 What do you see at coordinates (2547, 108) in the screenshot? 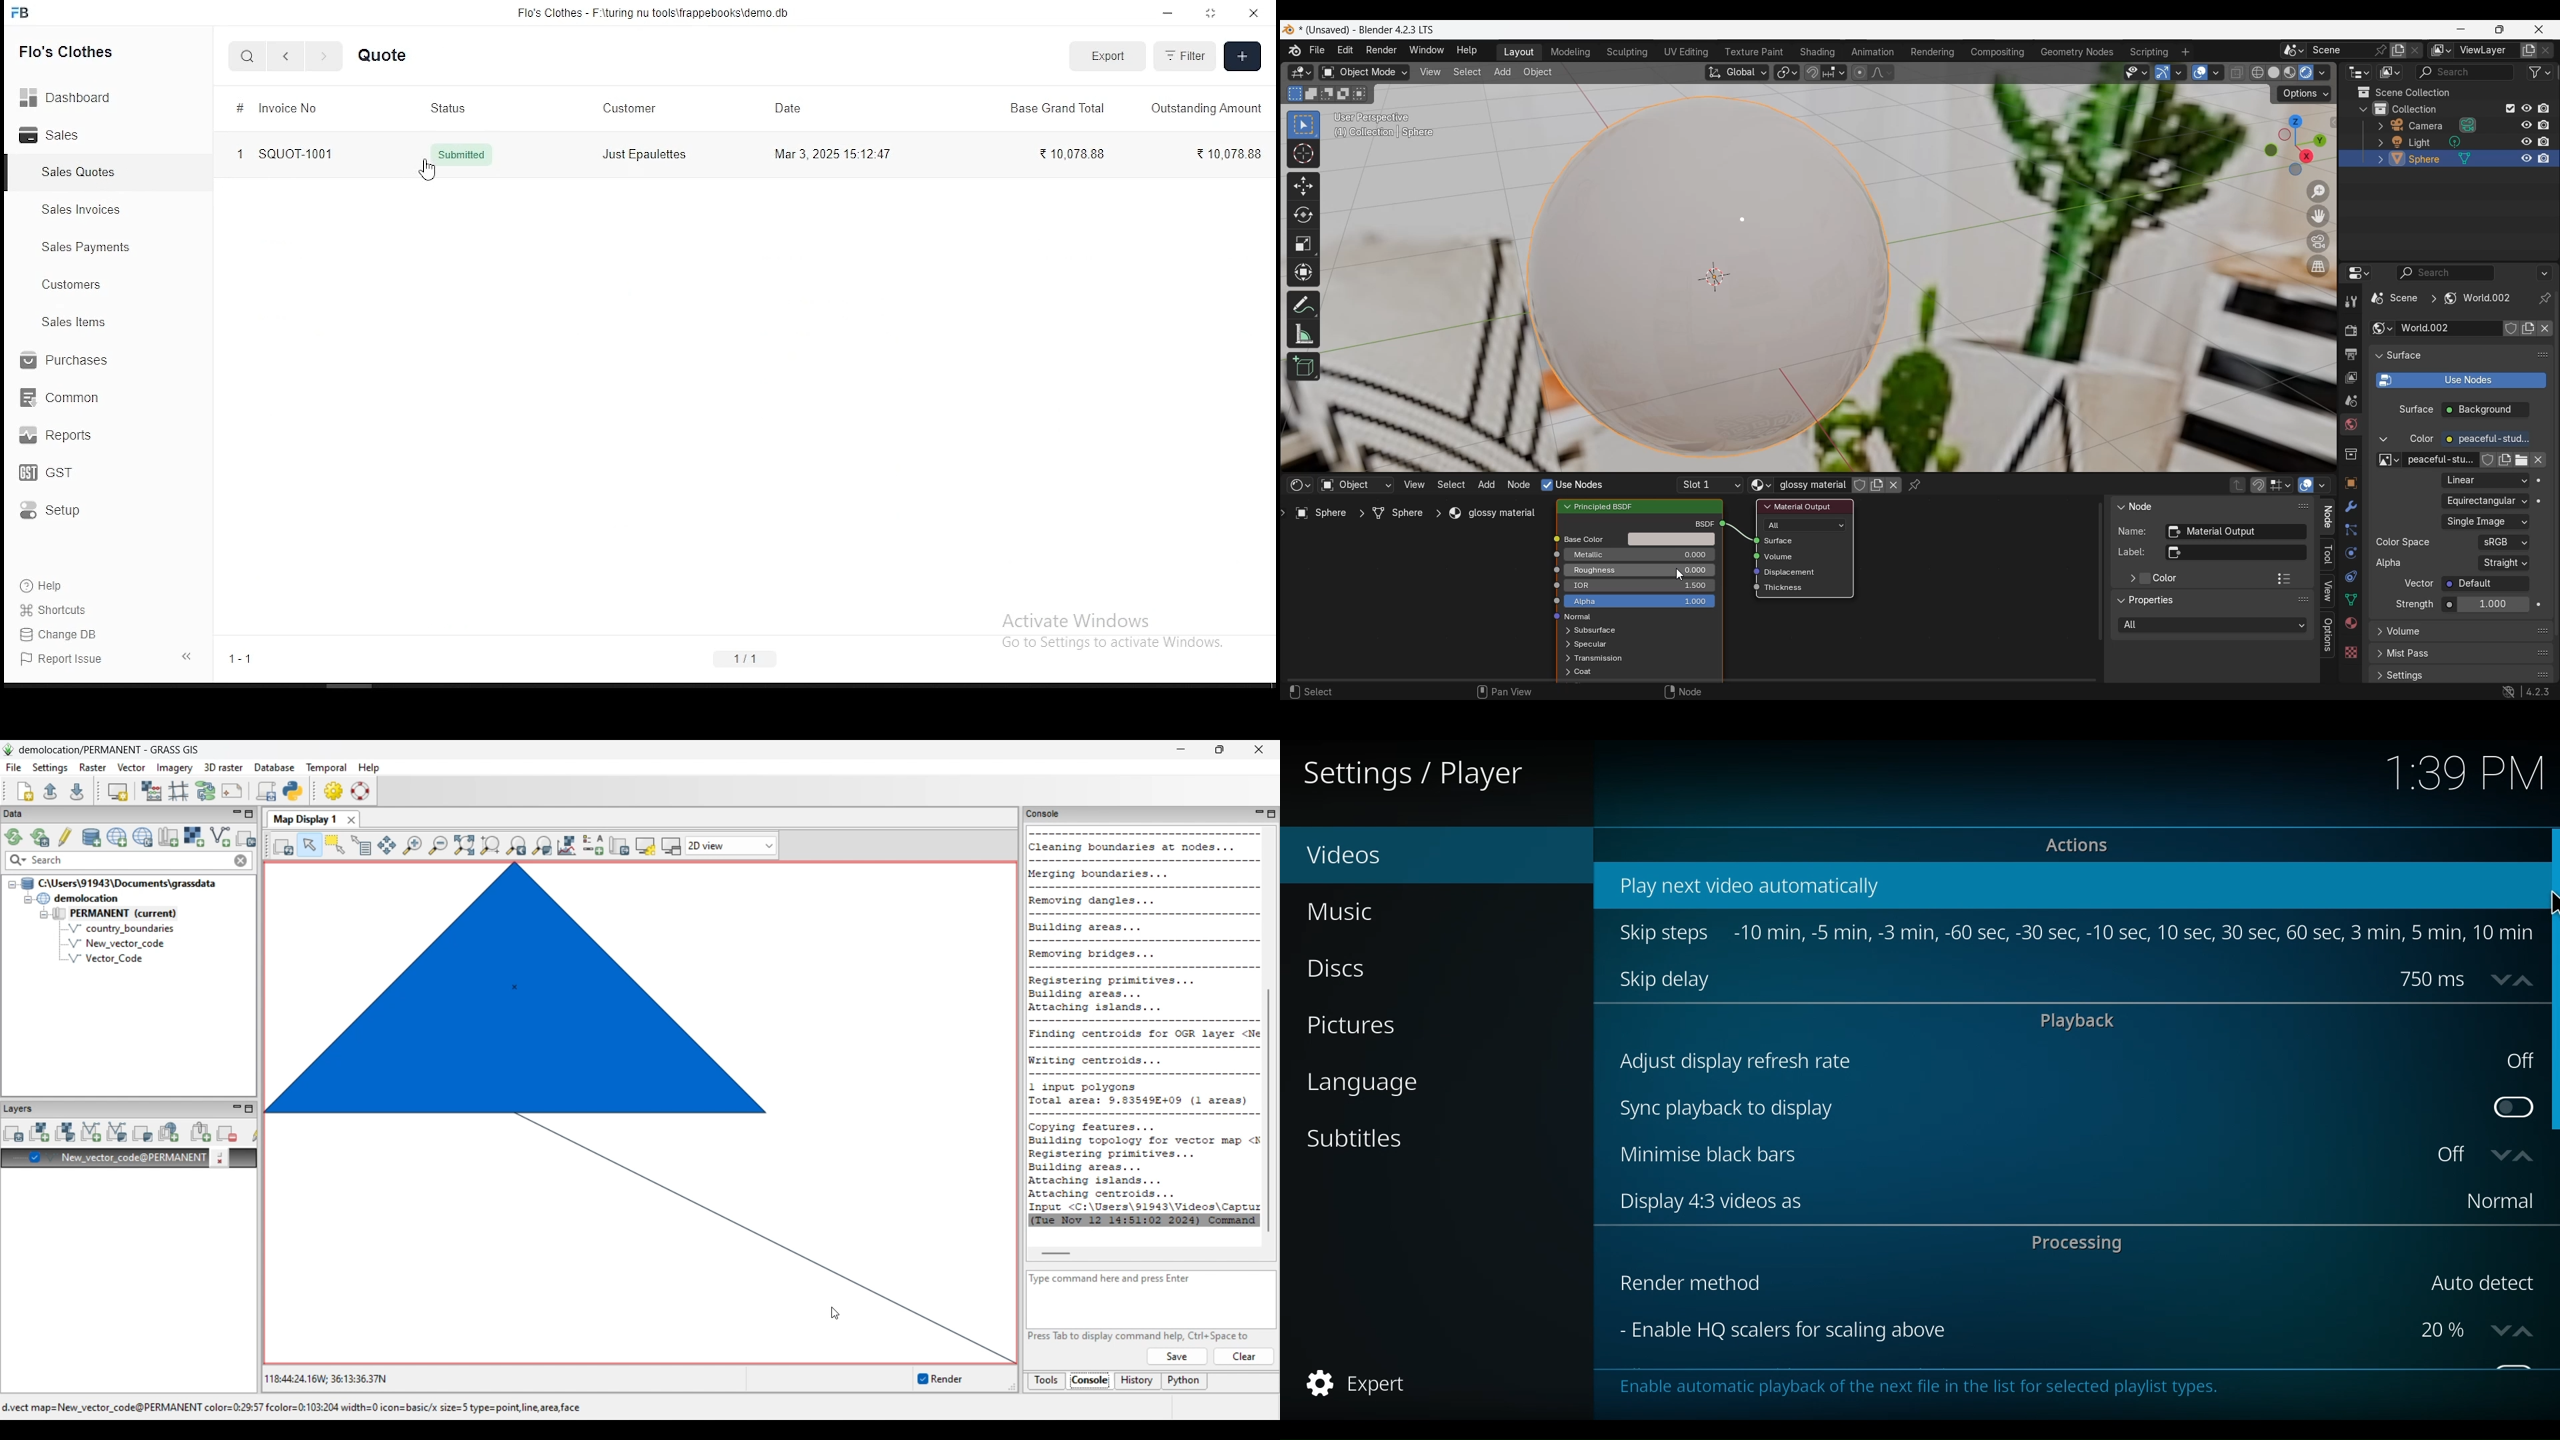
I see `Disable all respective renders` at bounding box center [2547, 108].